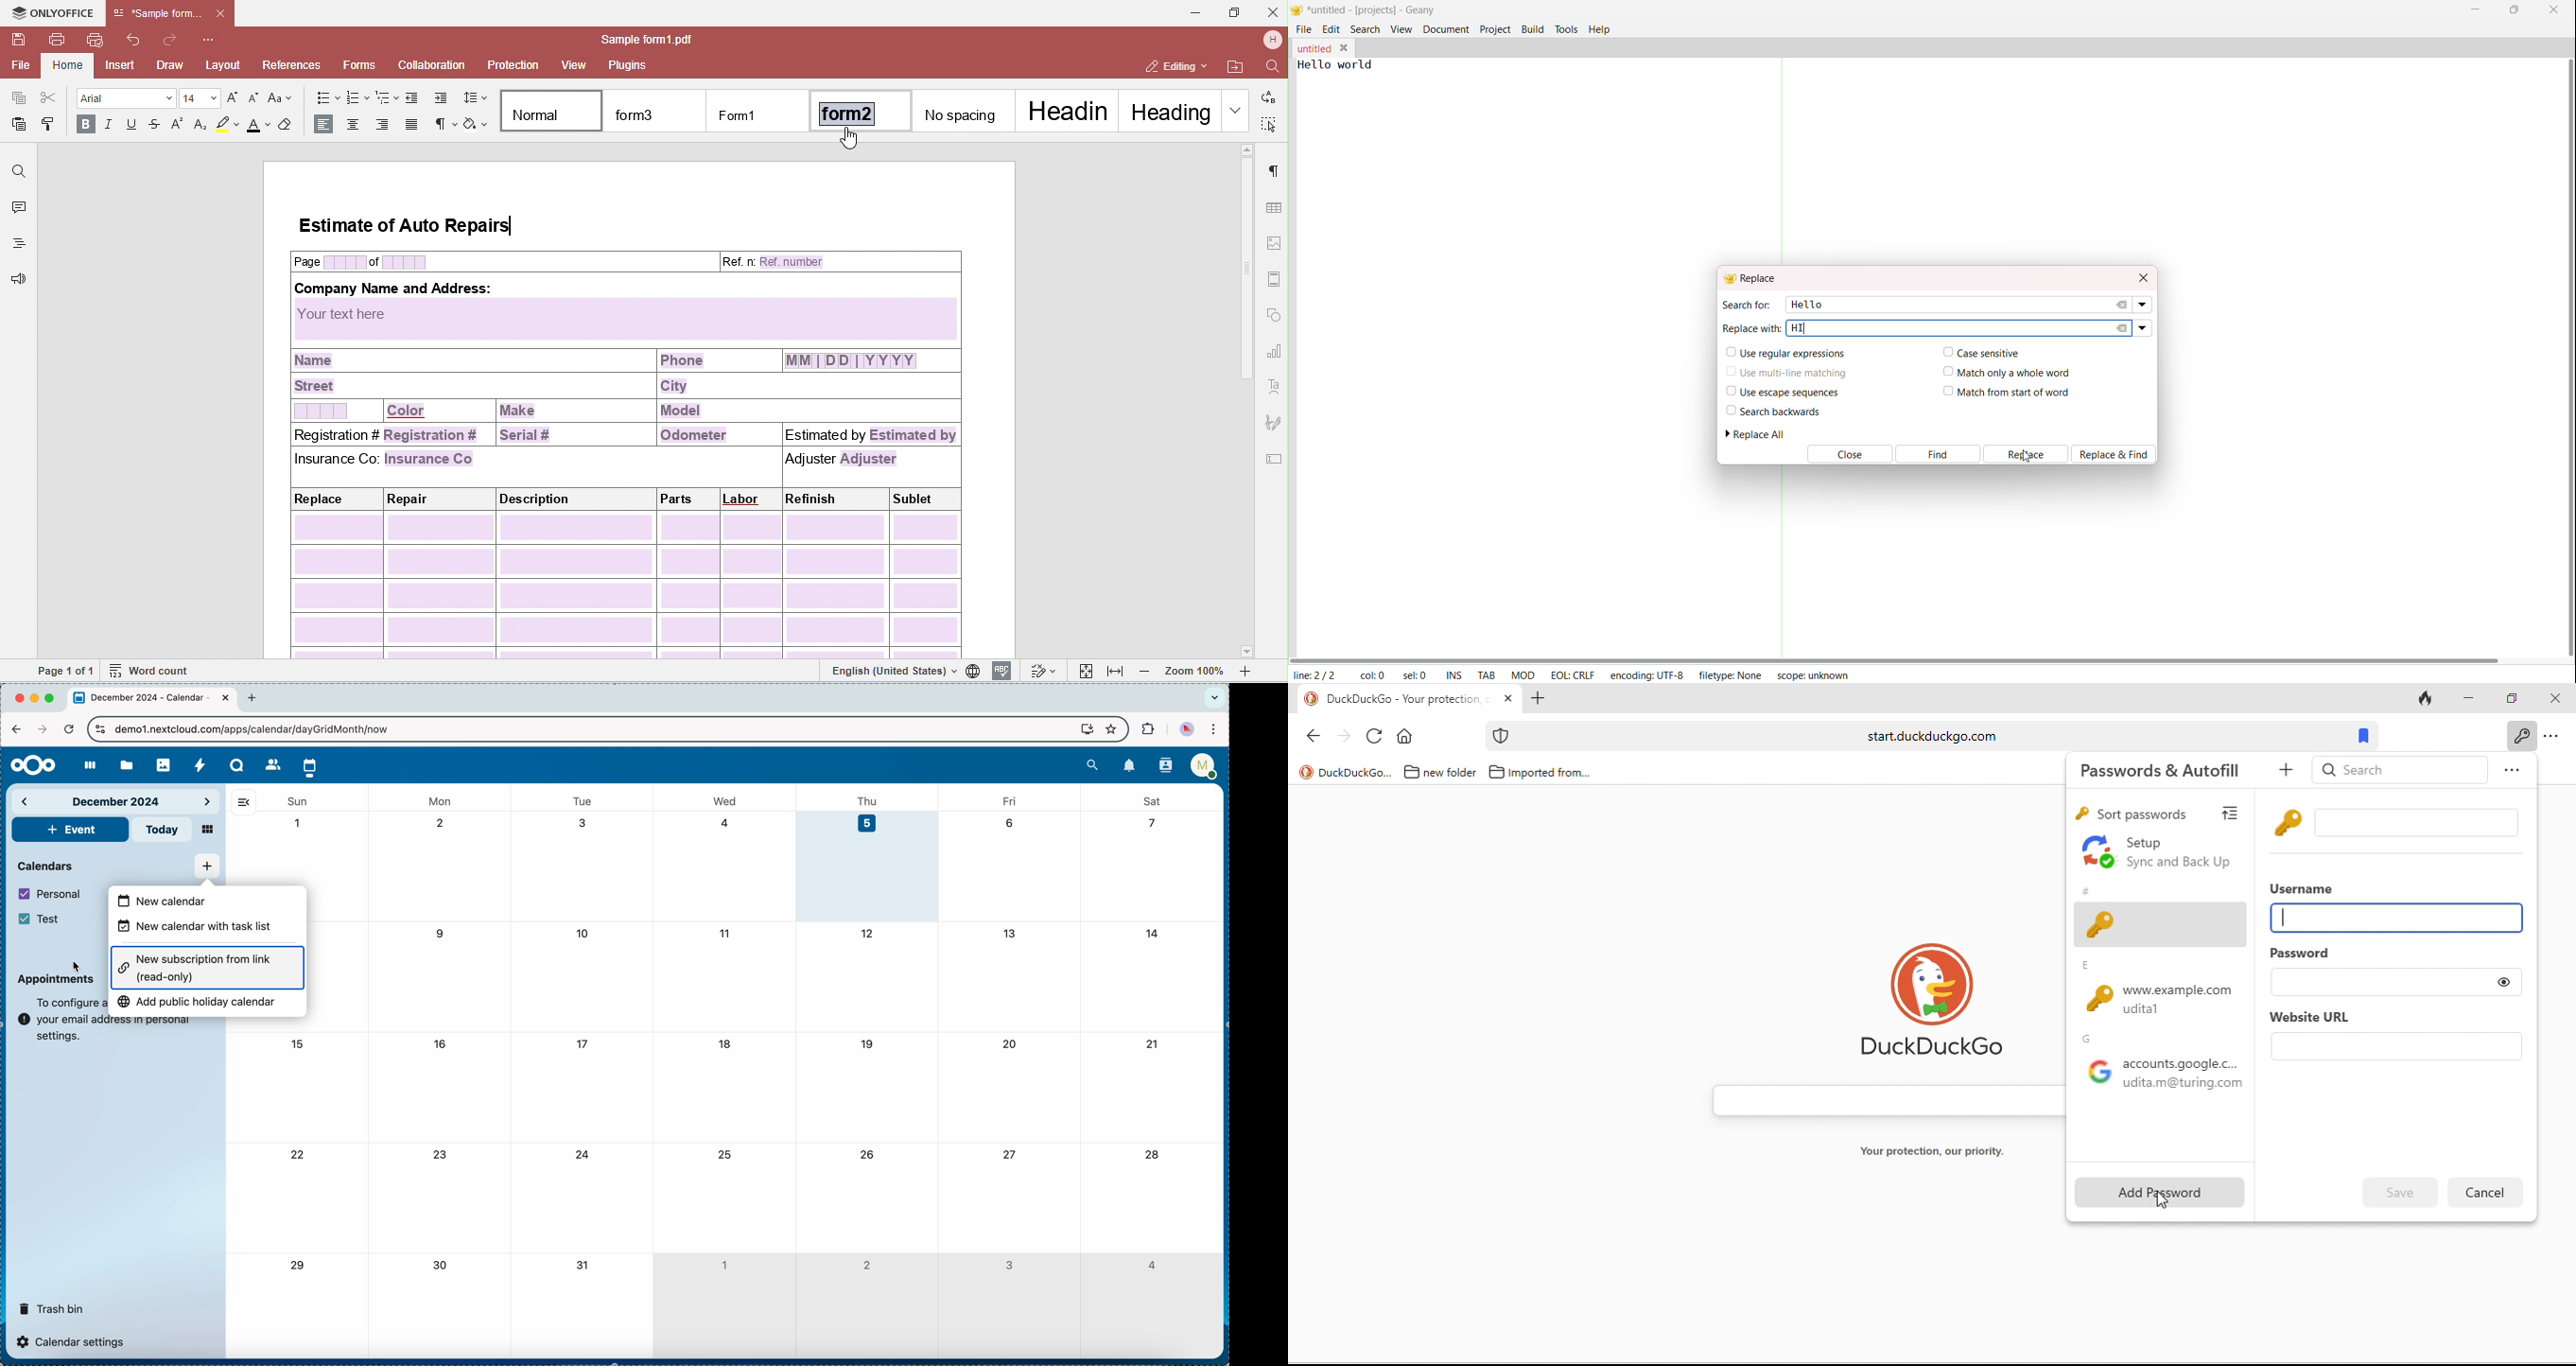 This screenshot has height=1372, width=2576. Describe the element at coordinates (51, 698) in the screenshot. I see `maximize` at that location.